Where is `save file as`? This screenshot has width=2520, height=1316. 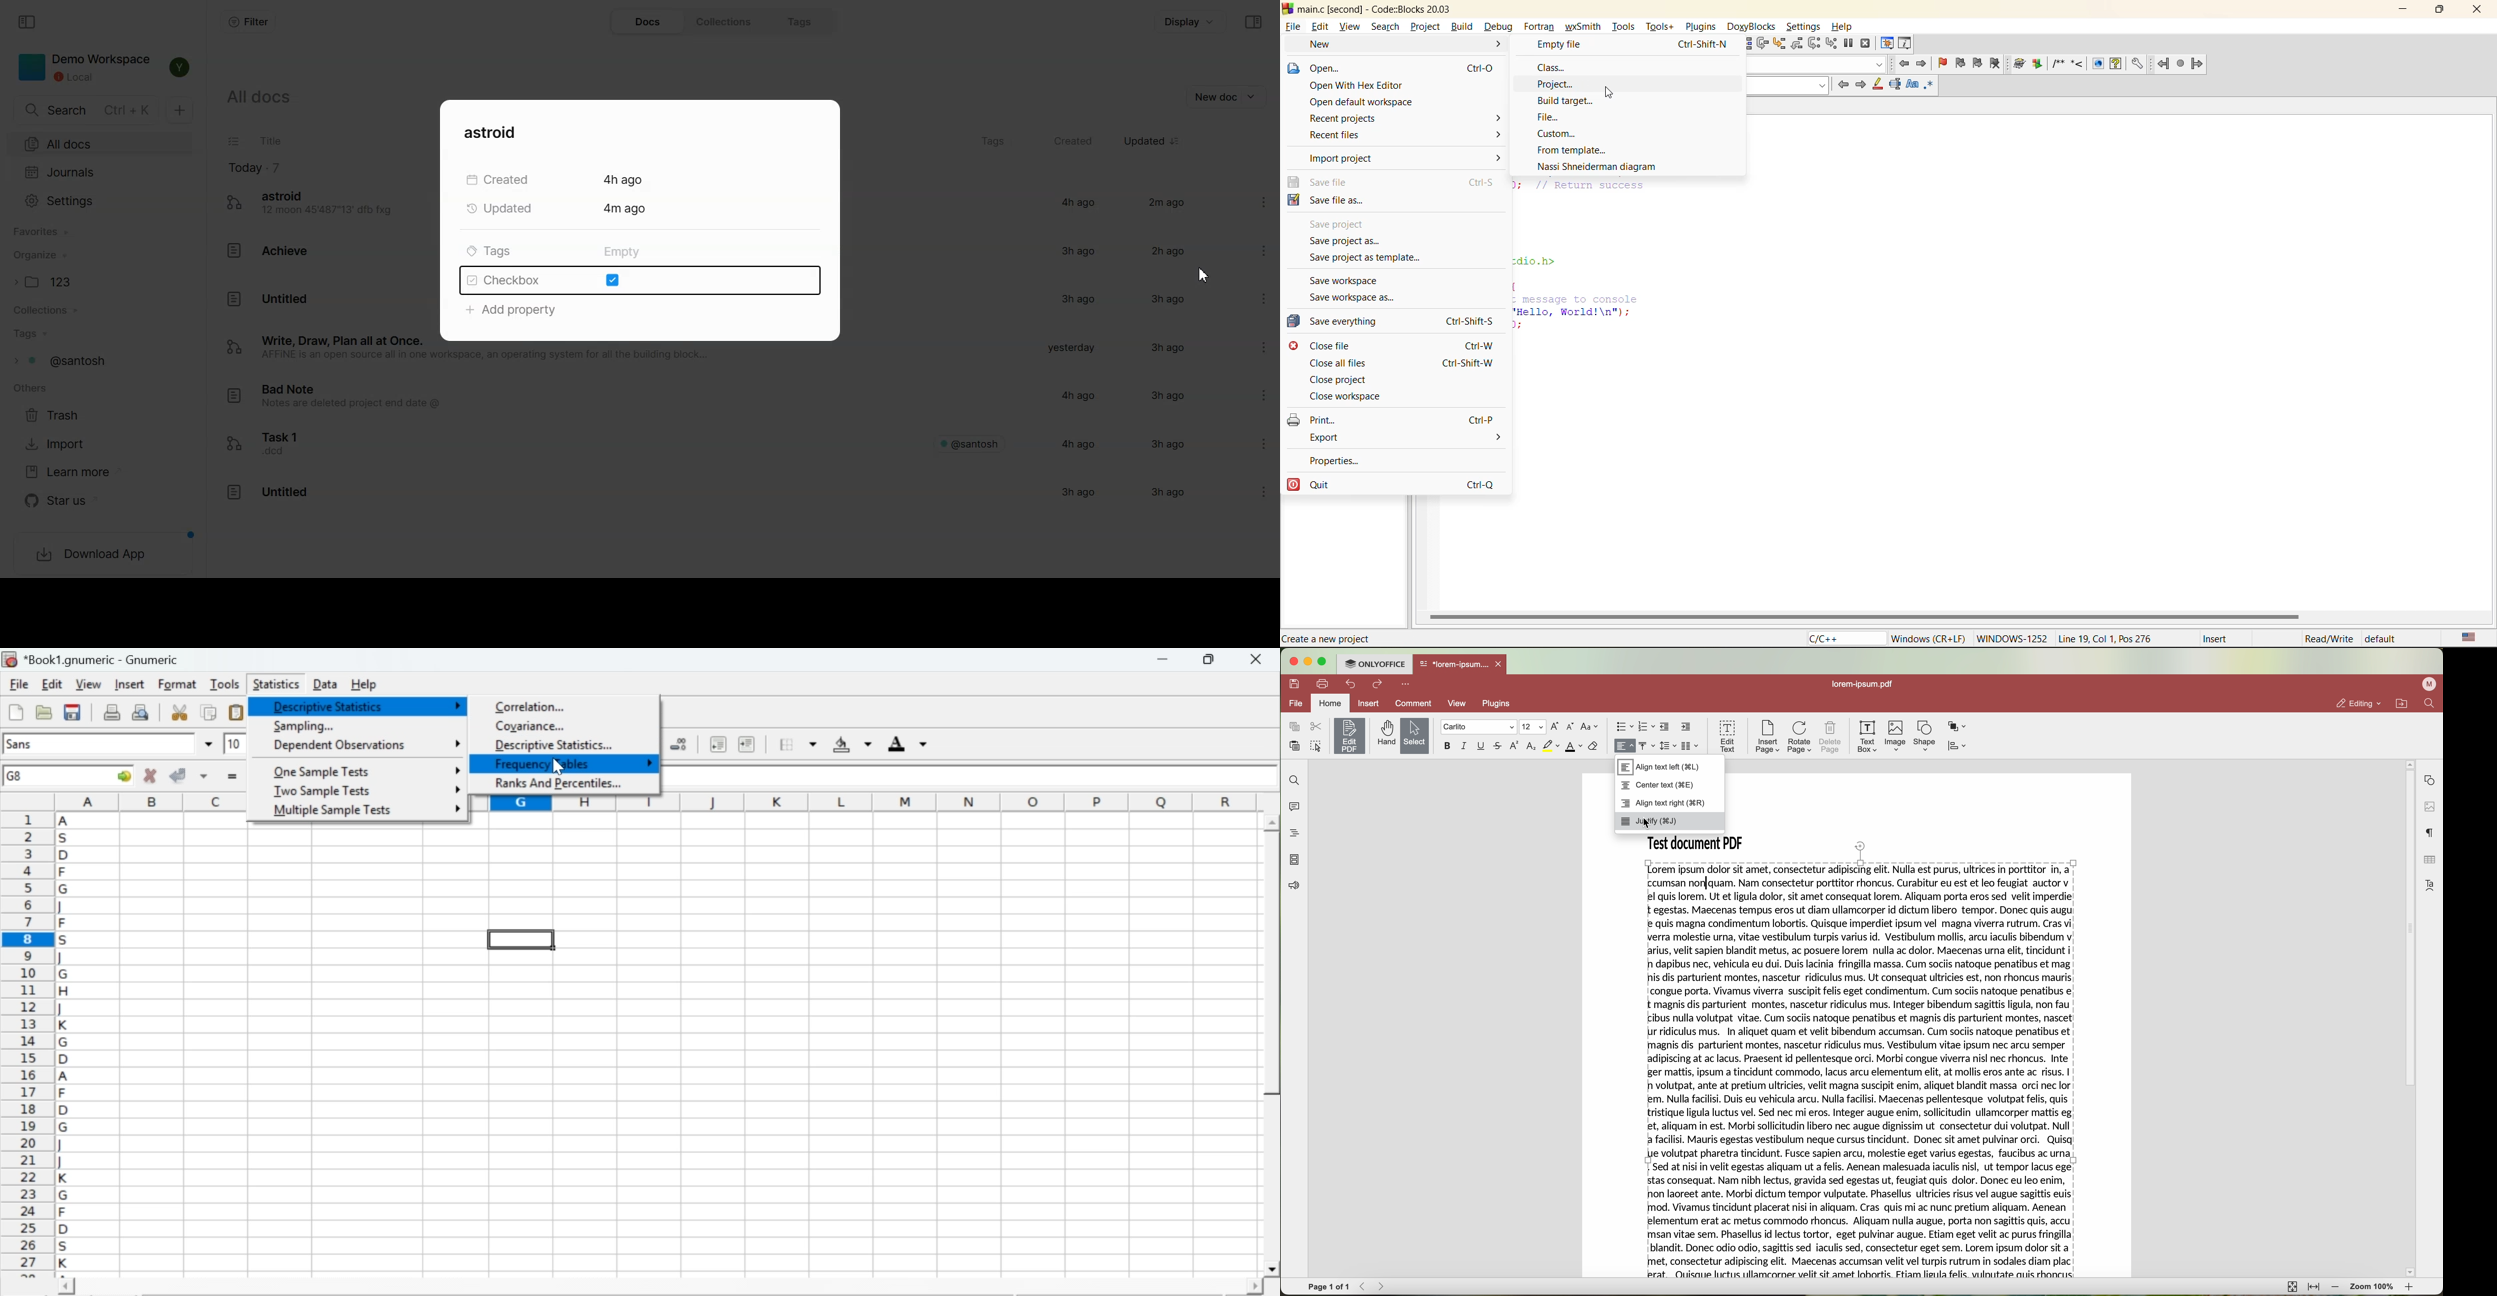 save file as is located at coordinates (1334, 201).